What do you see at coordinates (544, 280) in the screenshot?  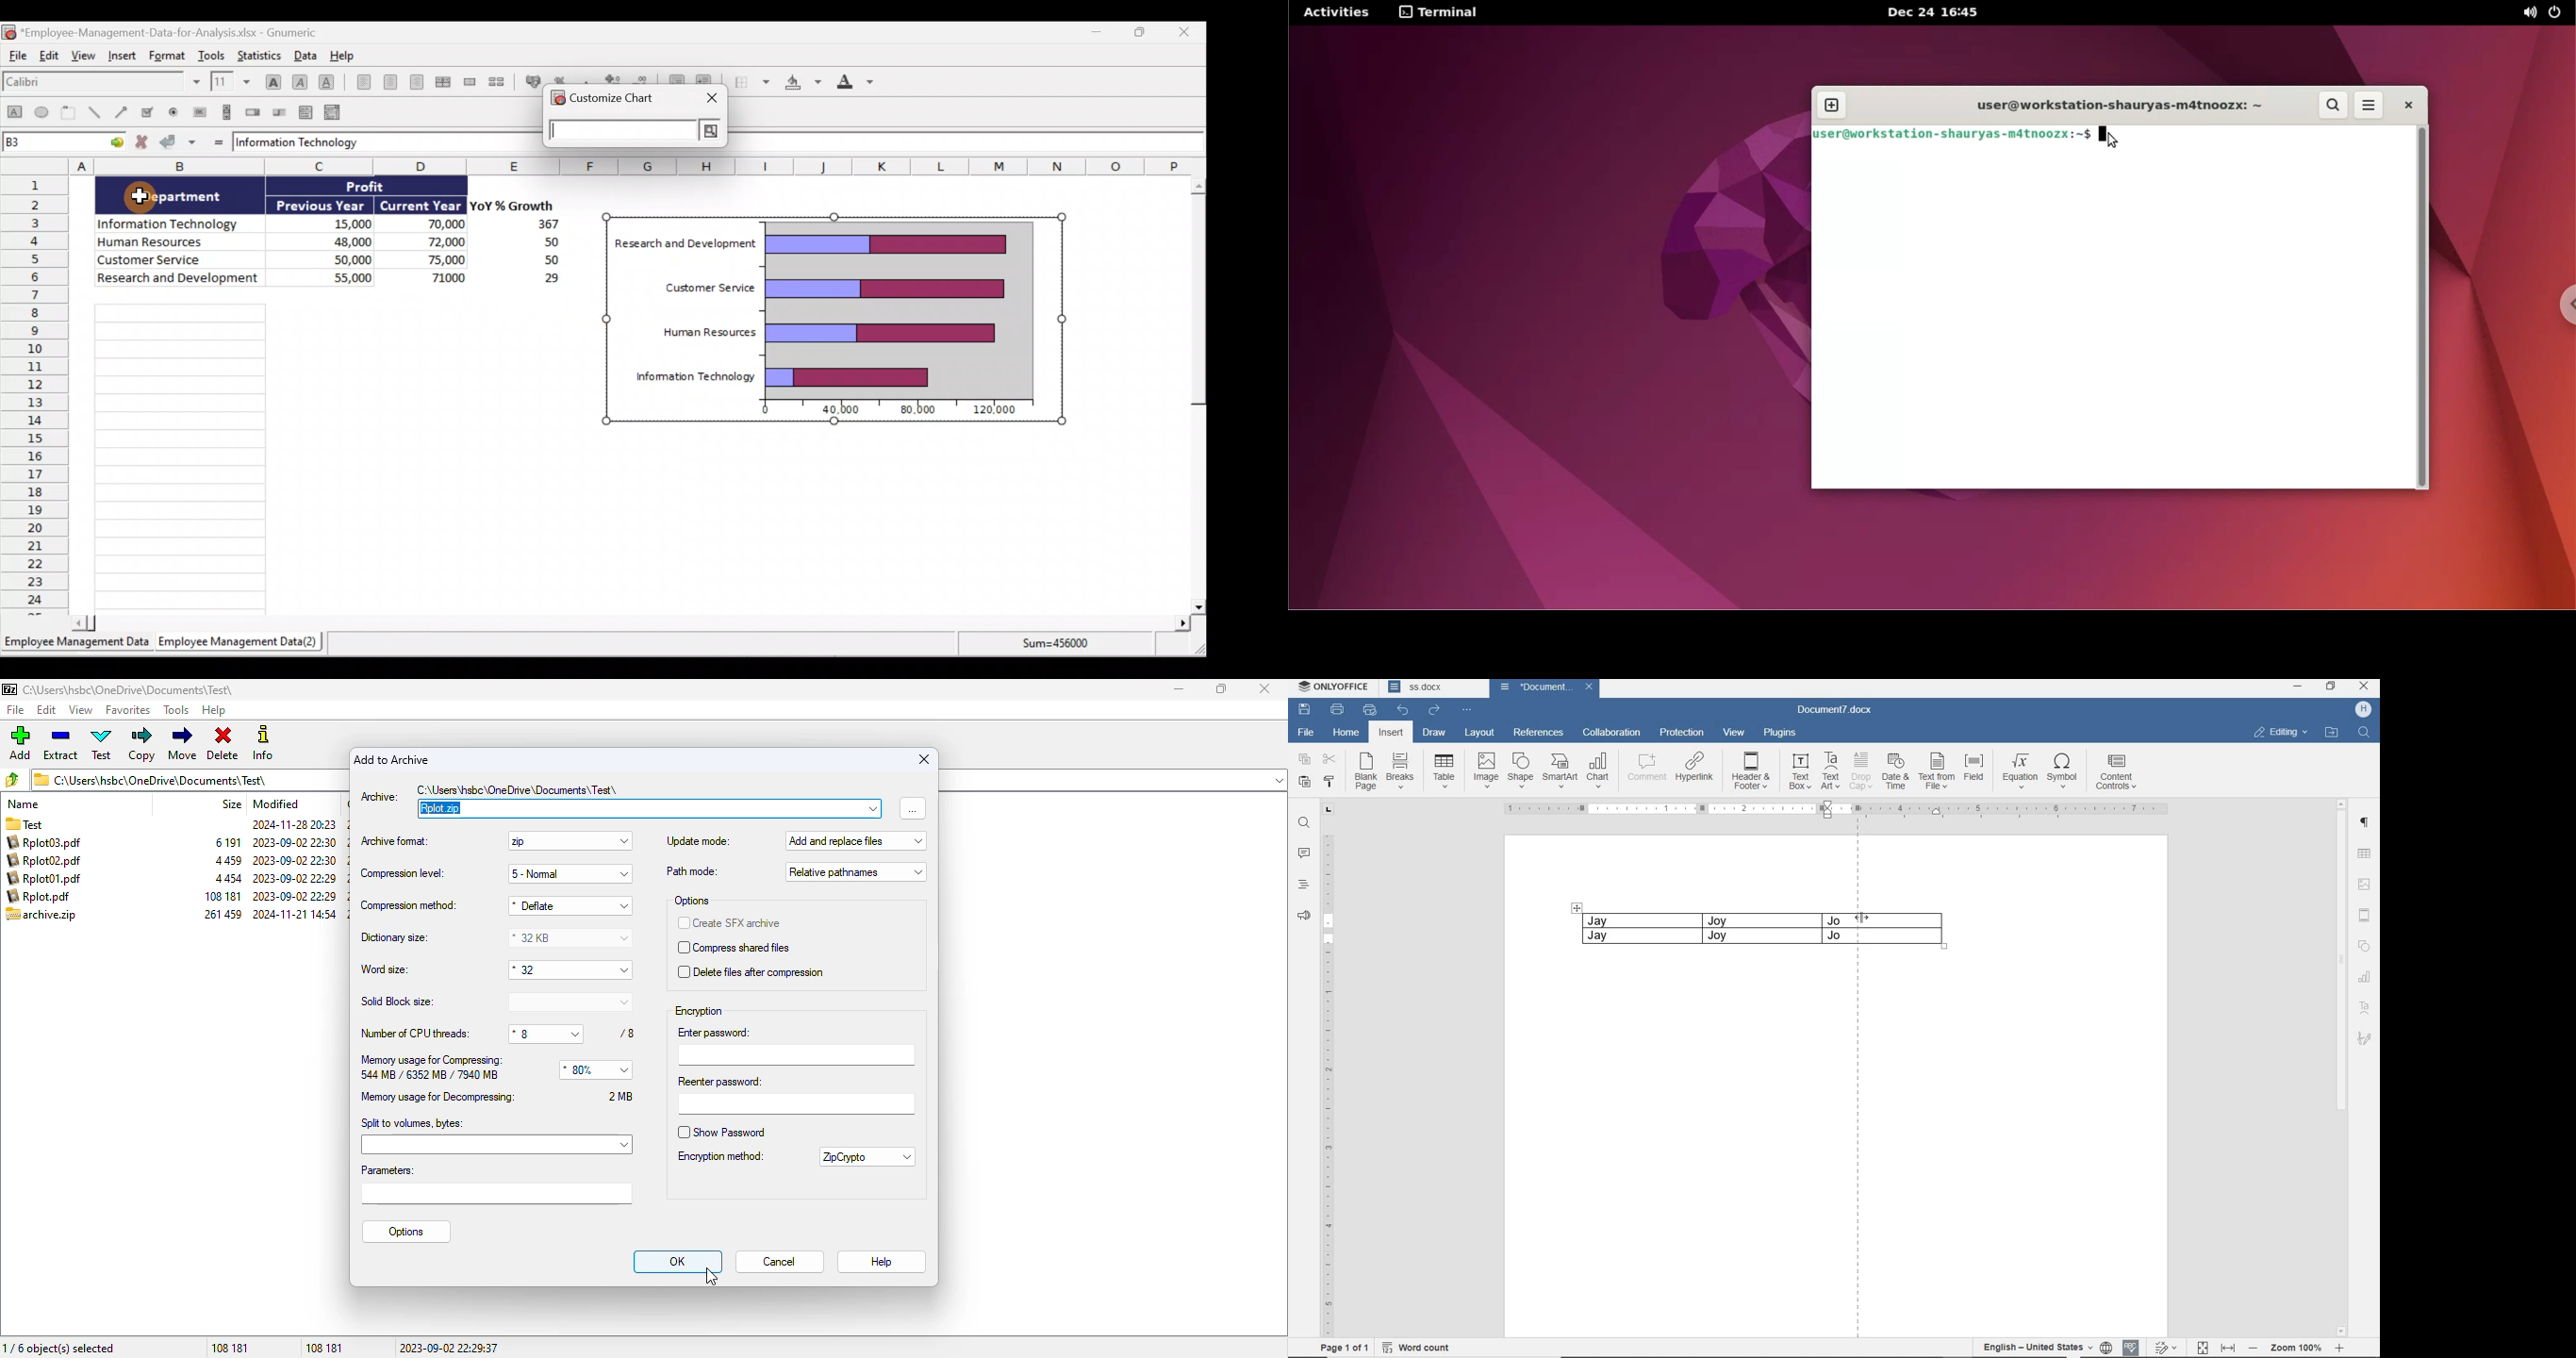 I see `29` at bounding box center [544, 280].